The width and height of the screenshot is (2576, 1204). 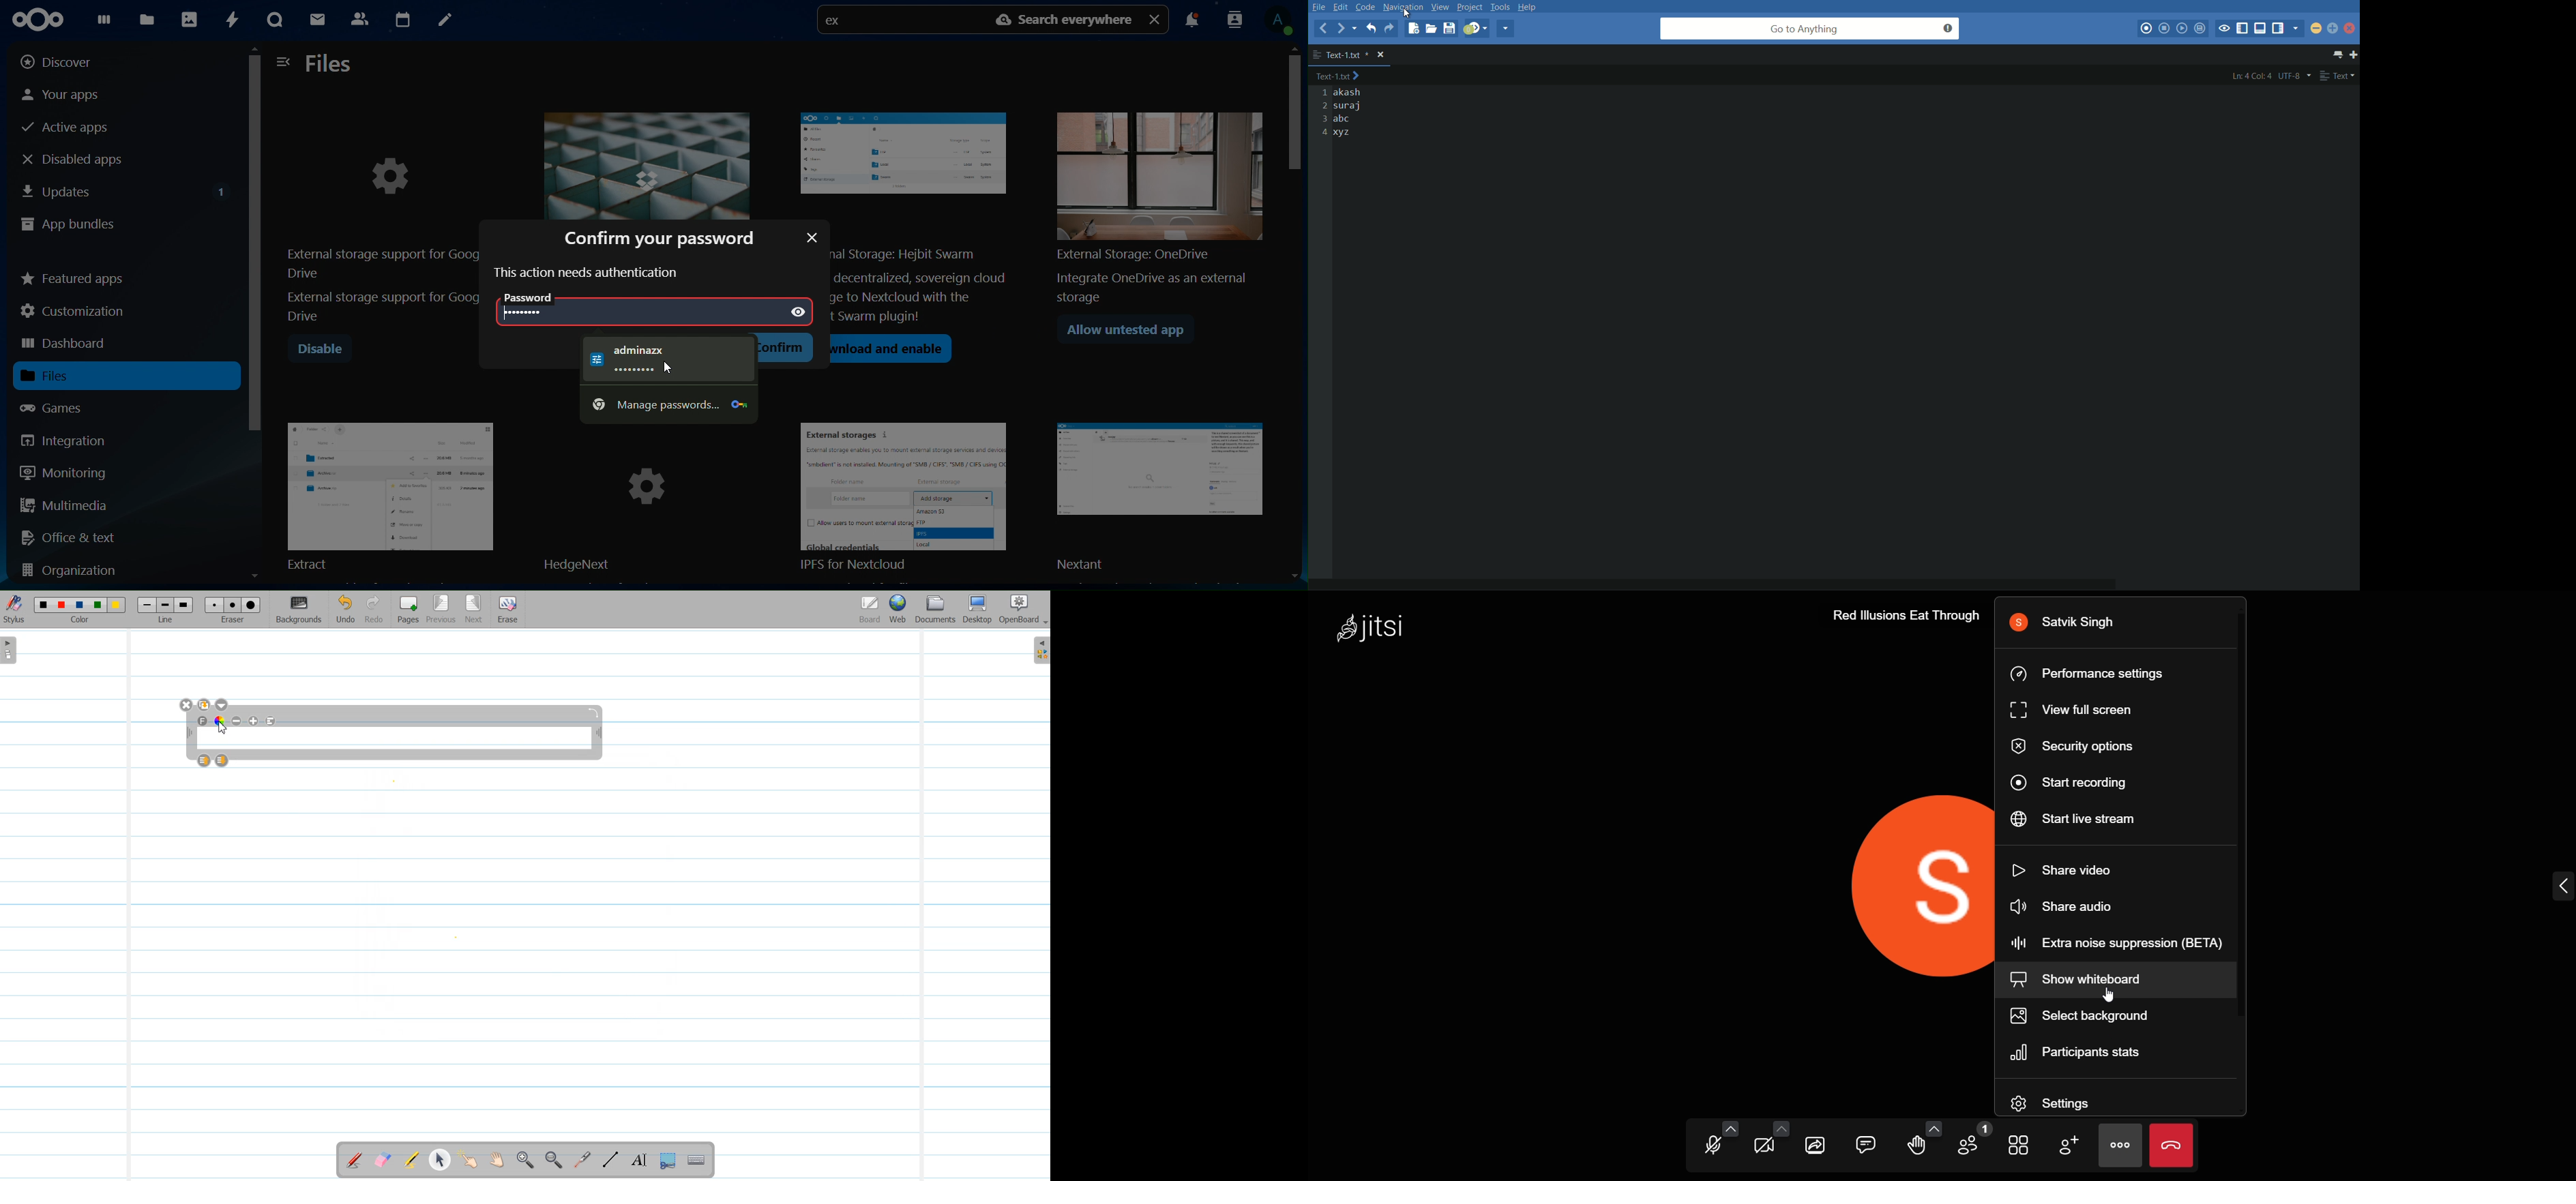 What do you see at coordinates (68, 226) in the screenshot?
I see `app bundles` at bounding box center [68, 226].